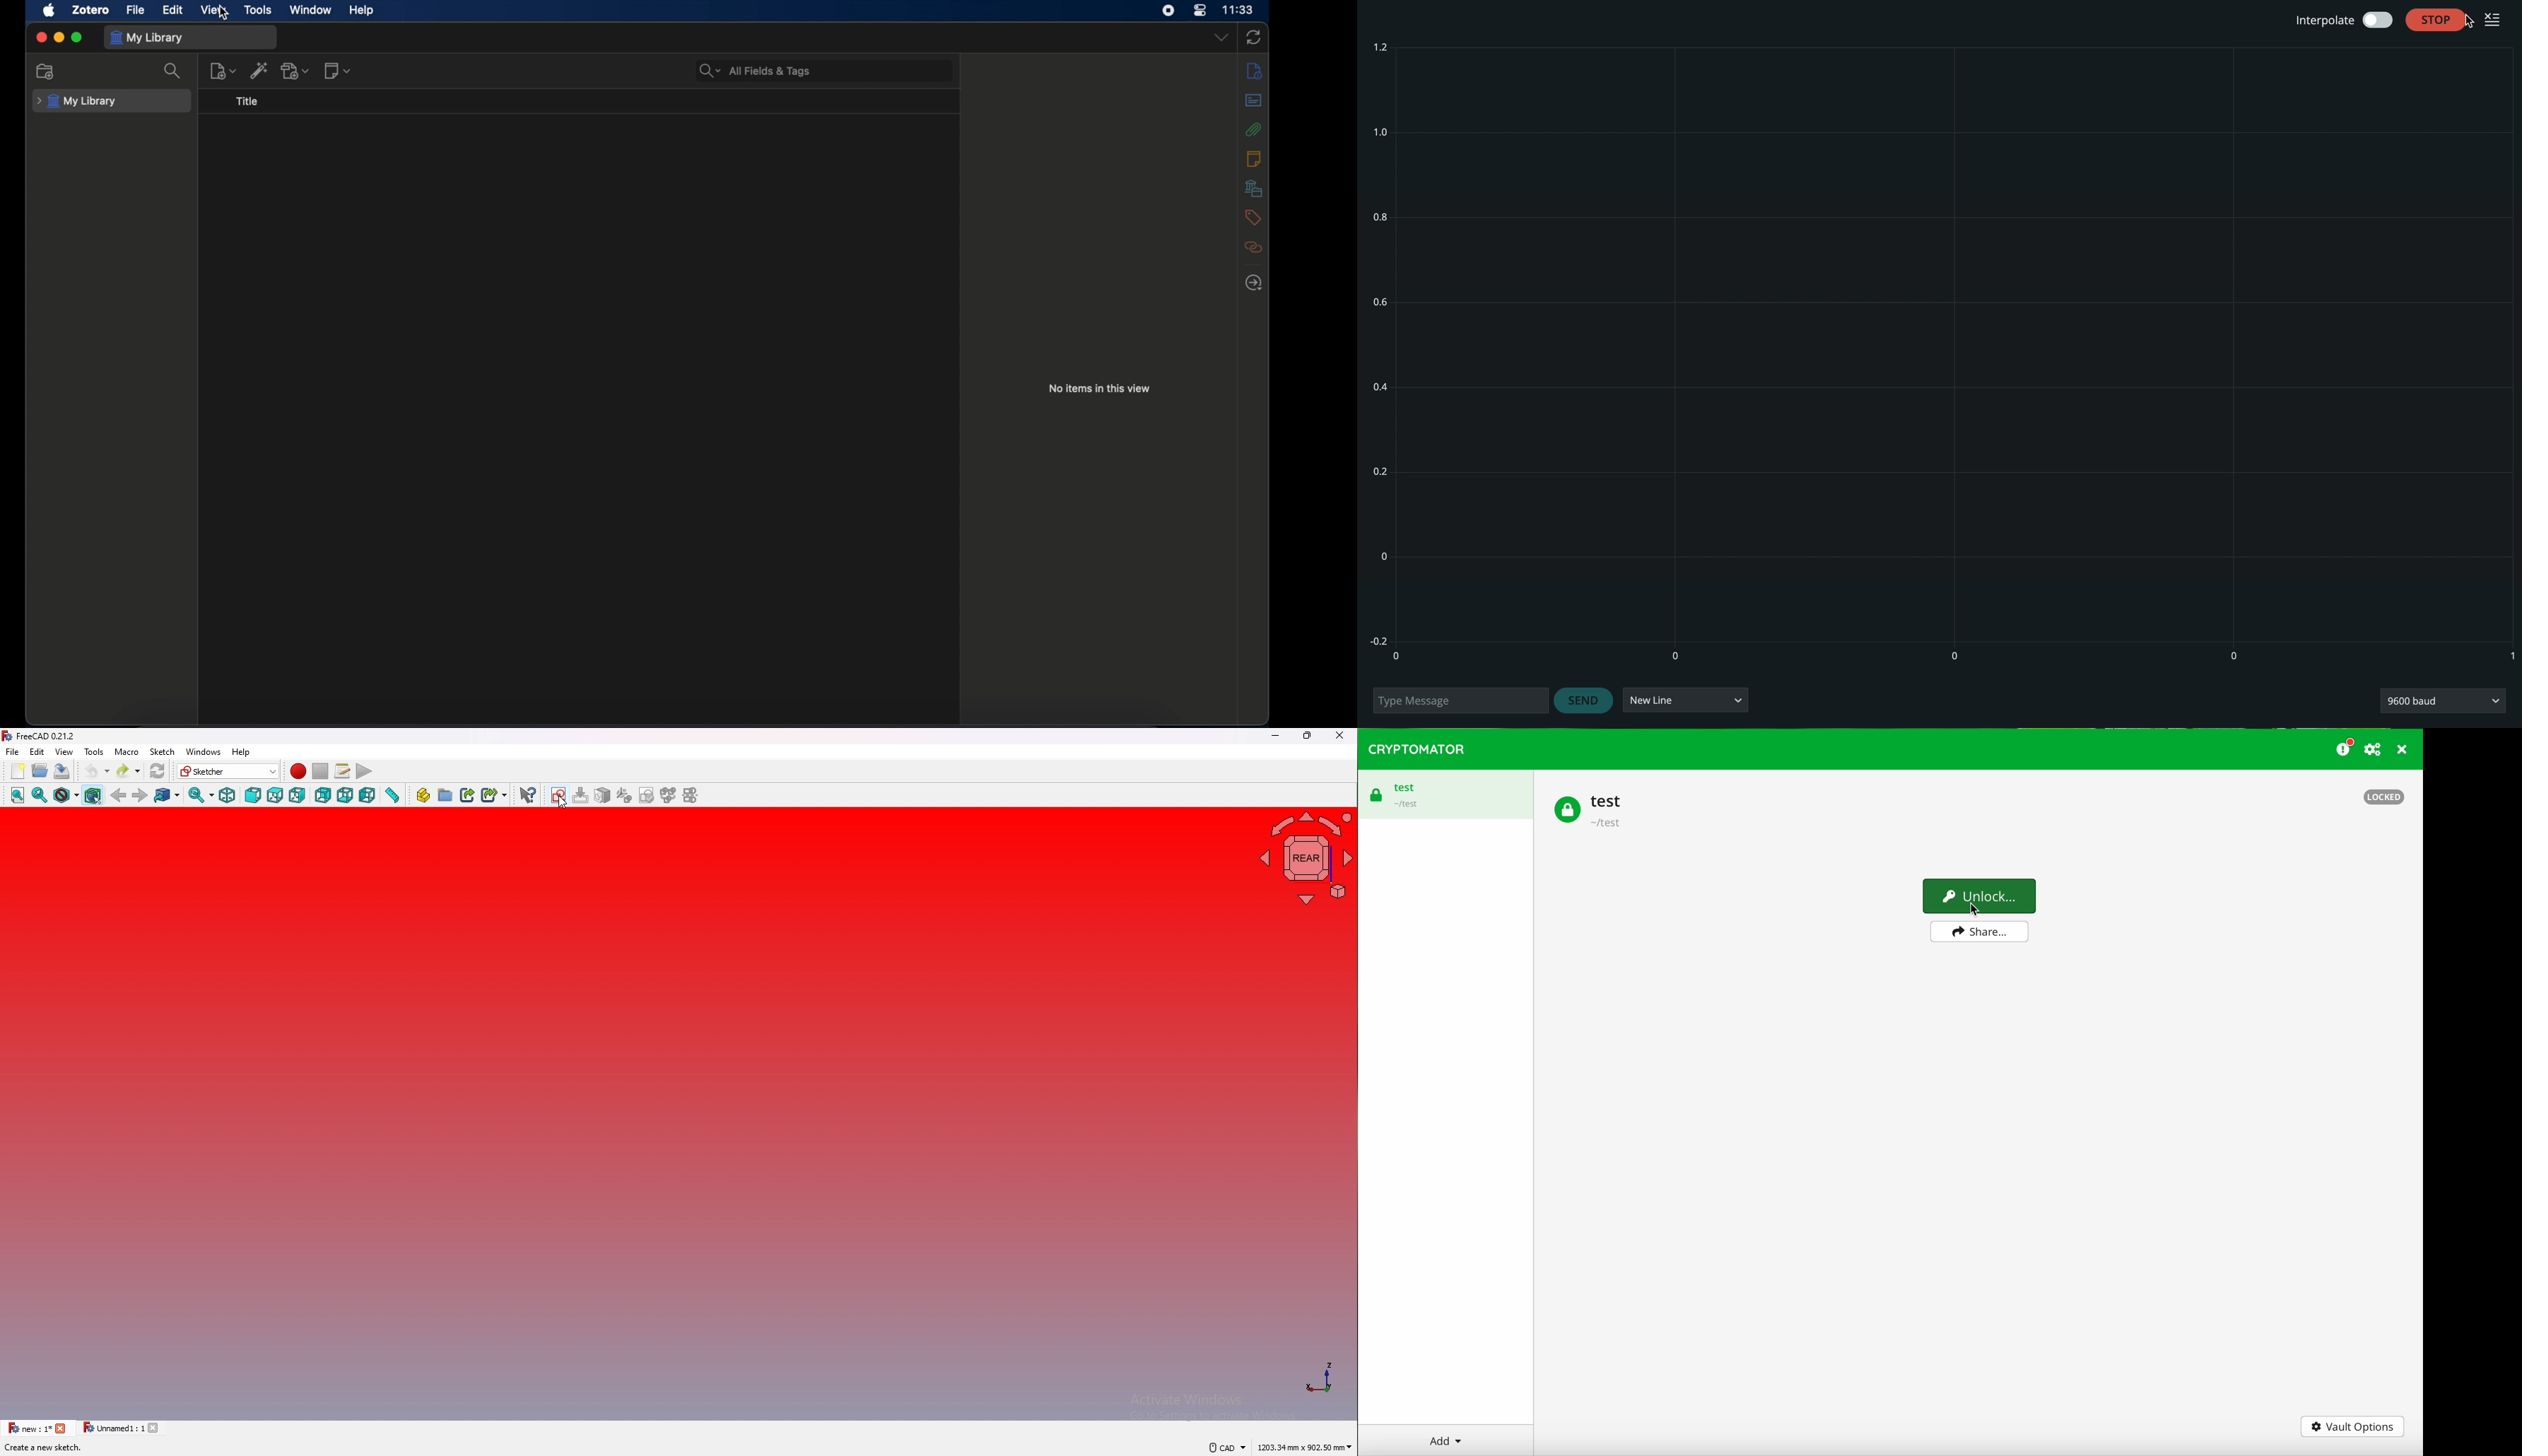 The height and width of the screenshot is (1456, 2548). Describe the element at coordinates (174, 72) in the screenshot. I see `search` at that location.